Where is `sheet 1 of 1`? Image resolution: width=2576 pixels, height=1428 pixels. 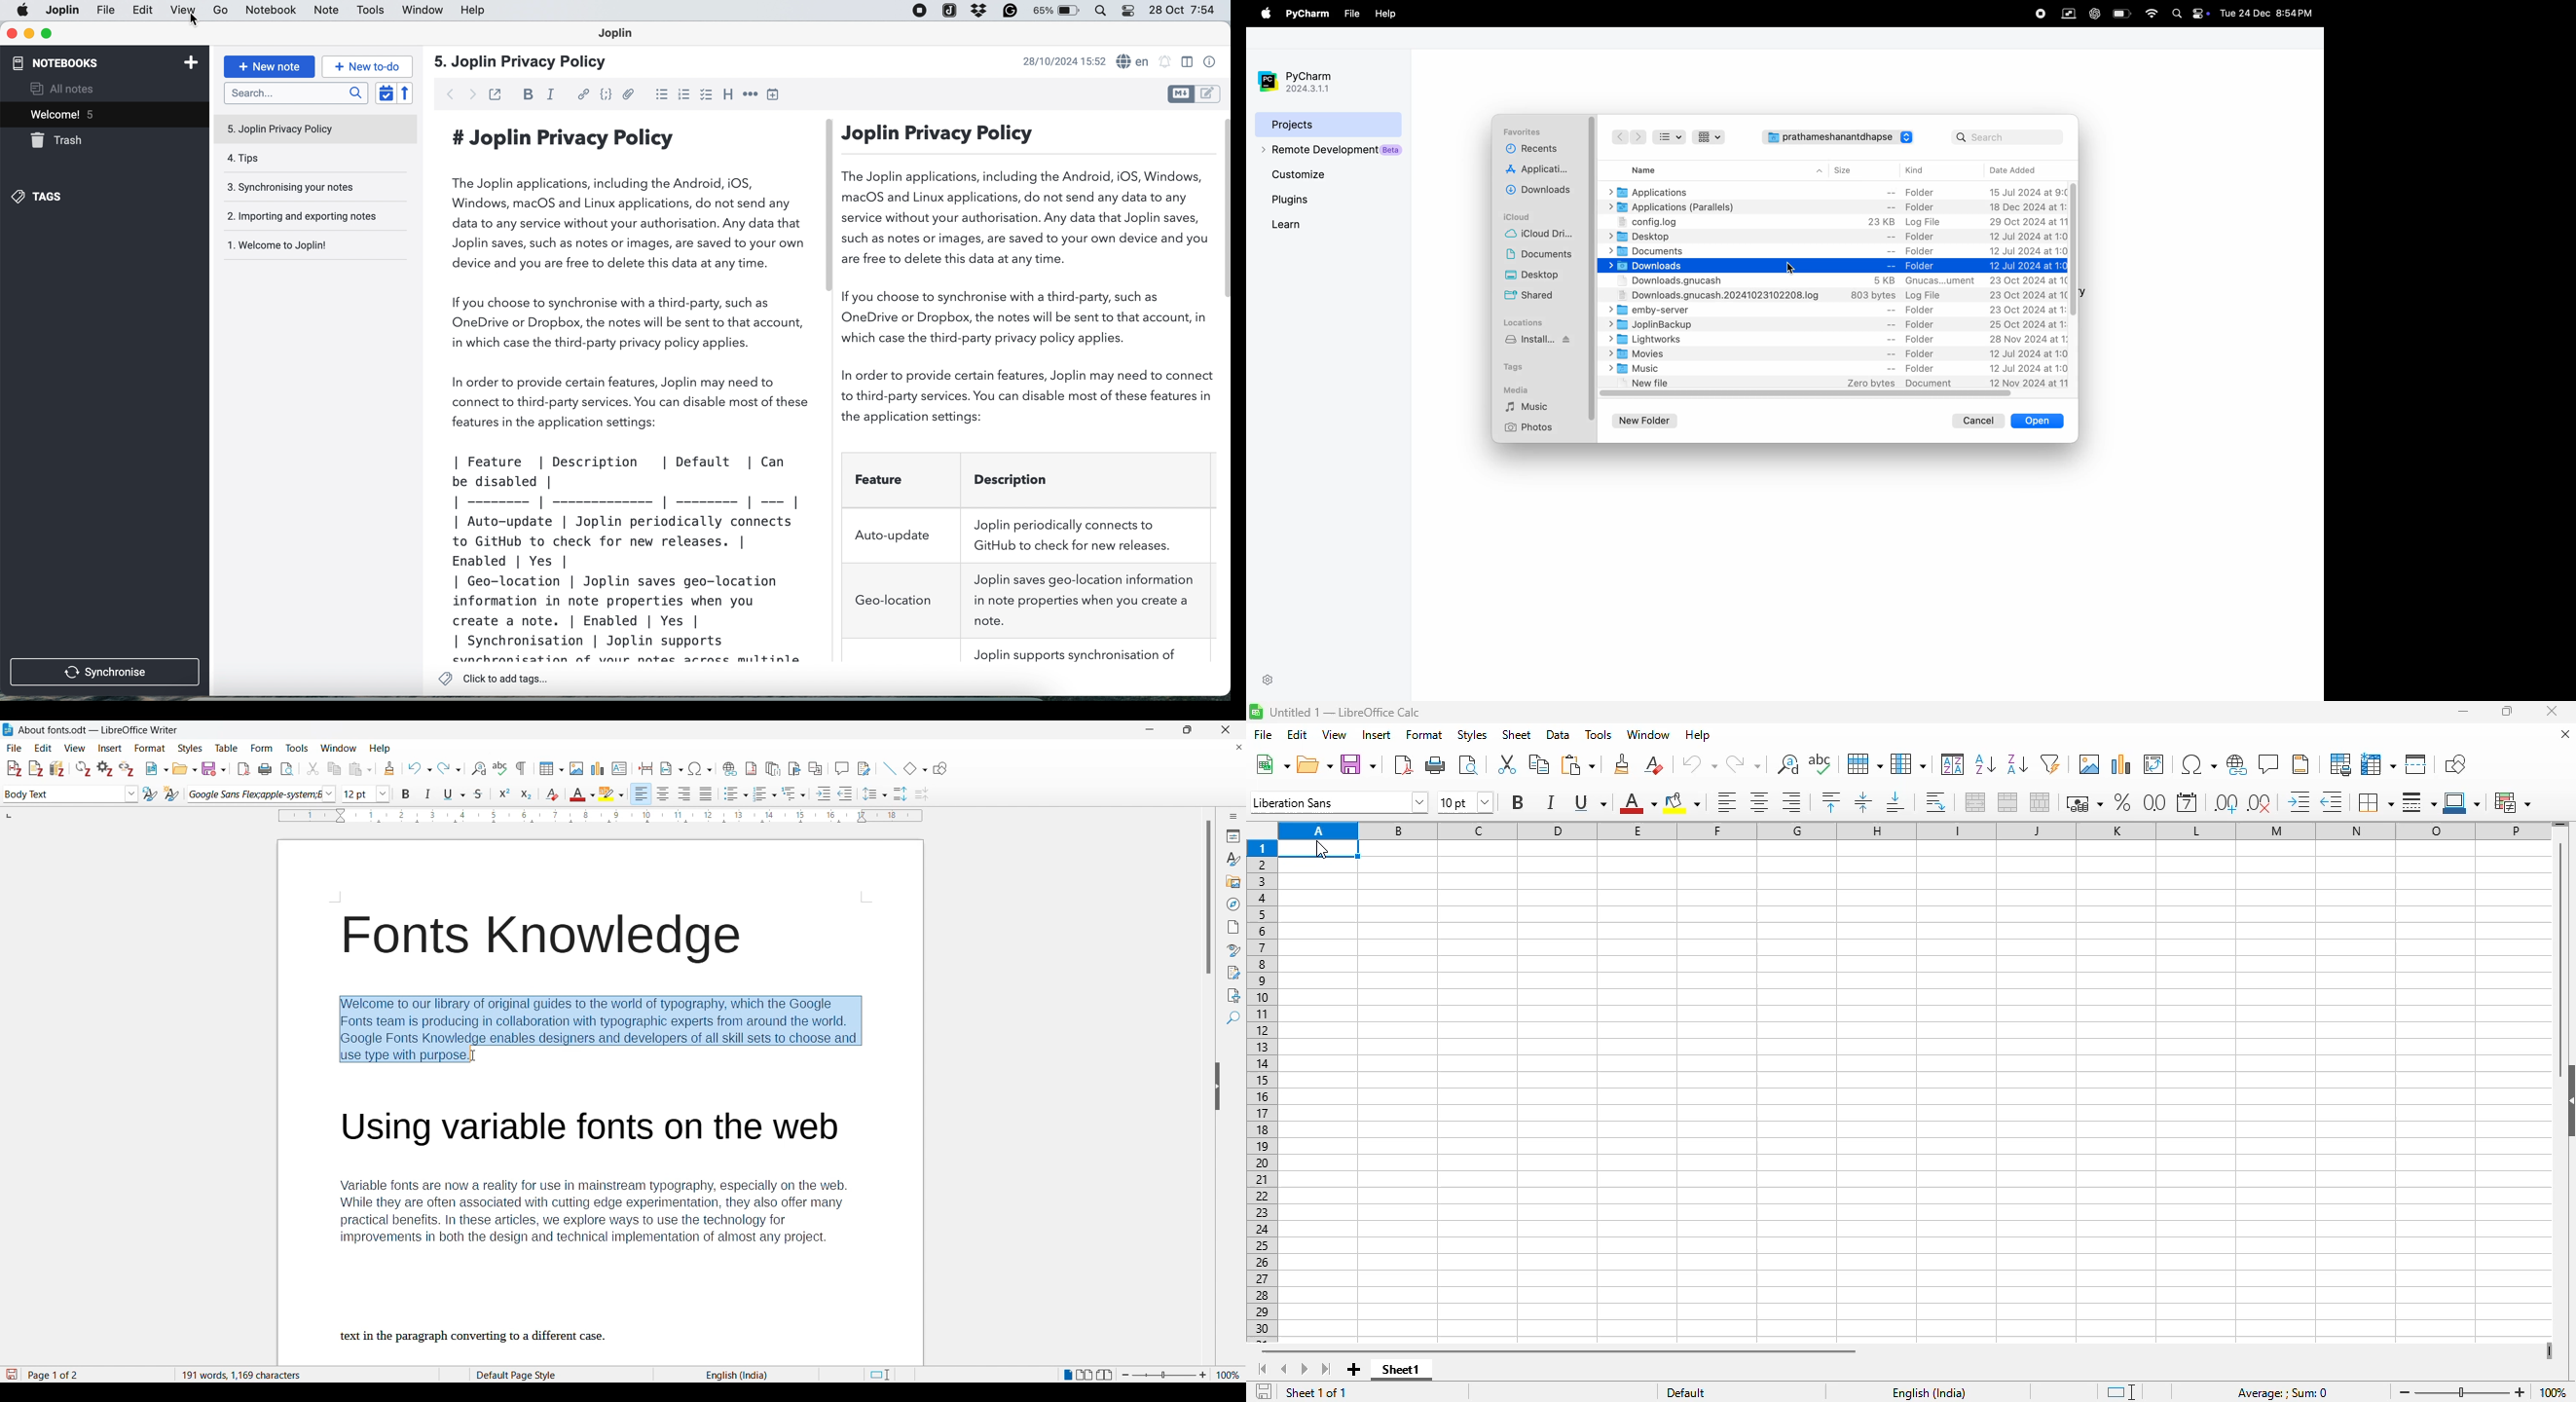 sheet 1 of 1 is located at coordinates (1316, 1392).